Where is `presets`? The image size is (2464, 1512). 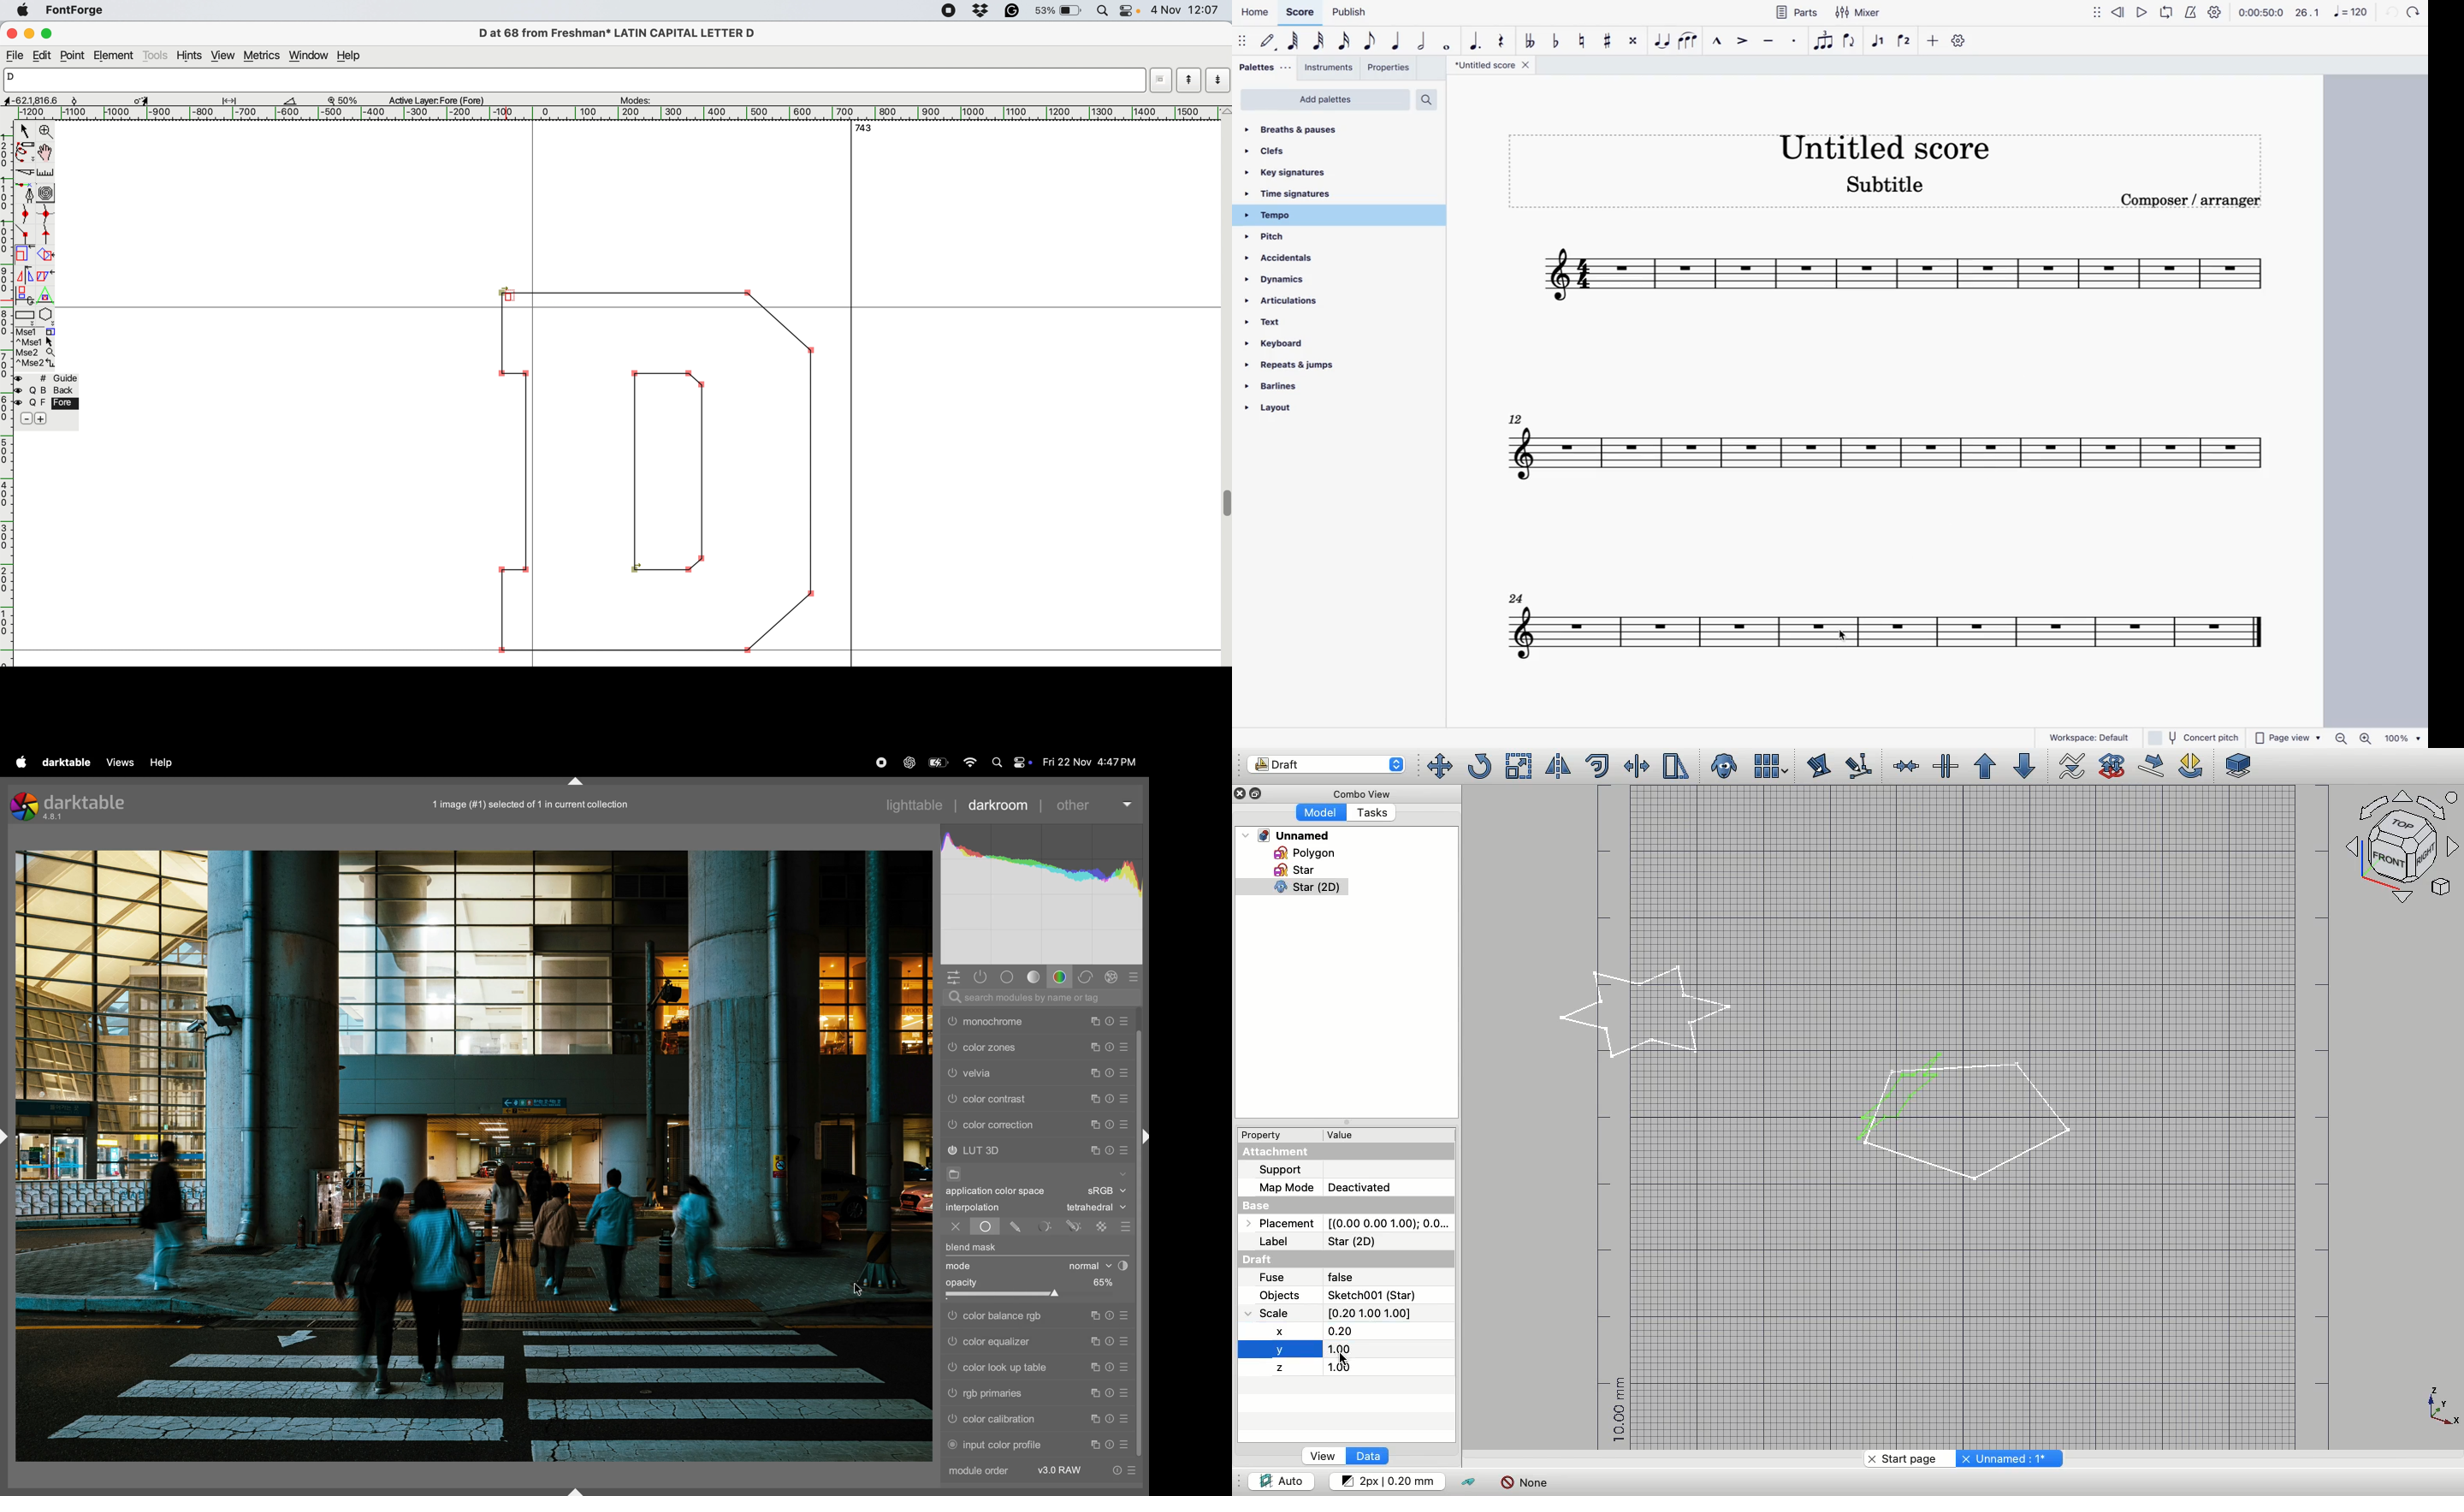
presets is located at coordinates (1126, 1098).